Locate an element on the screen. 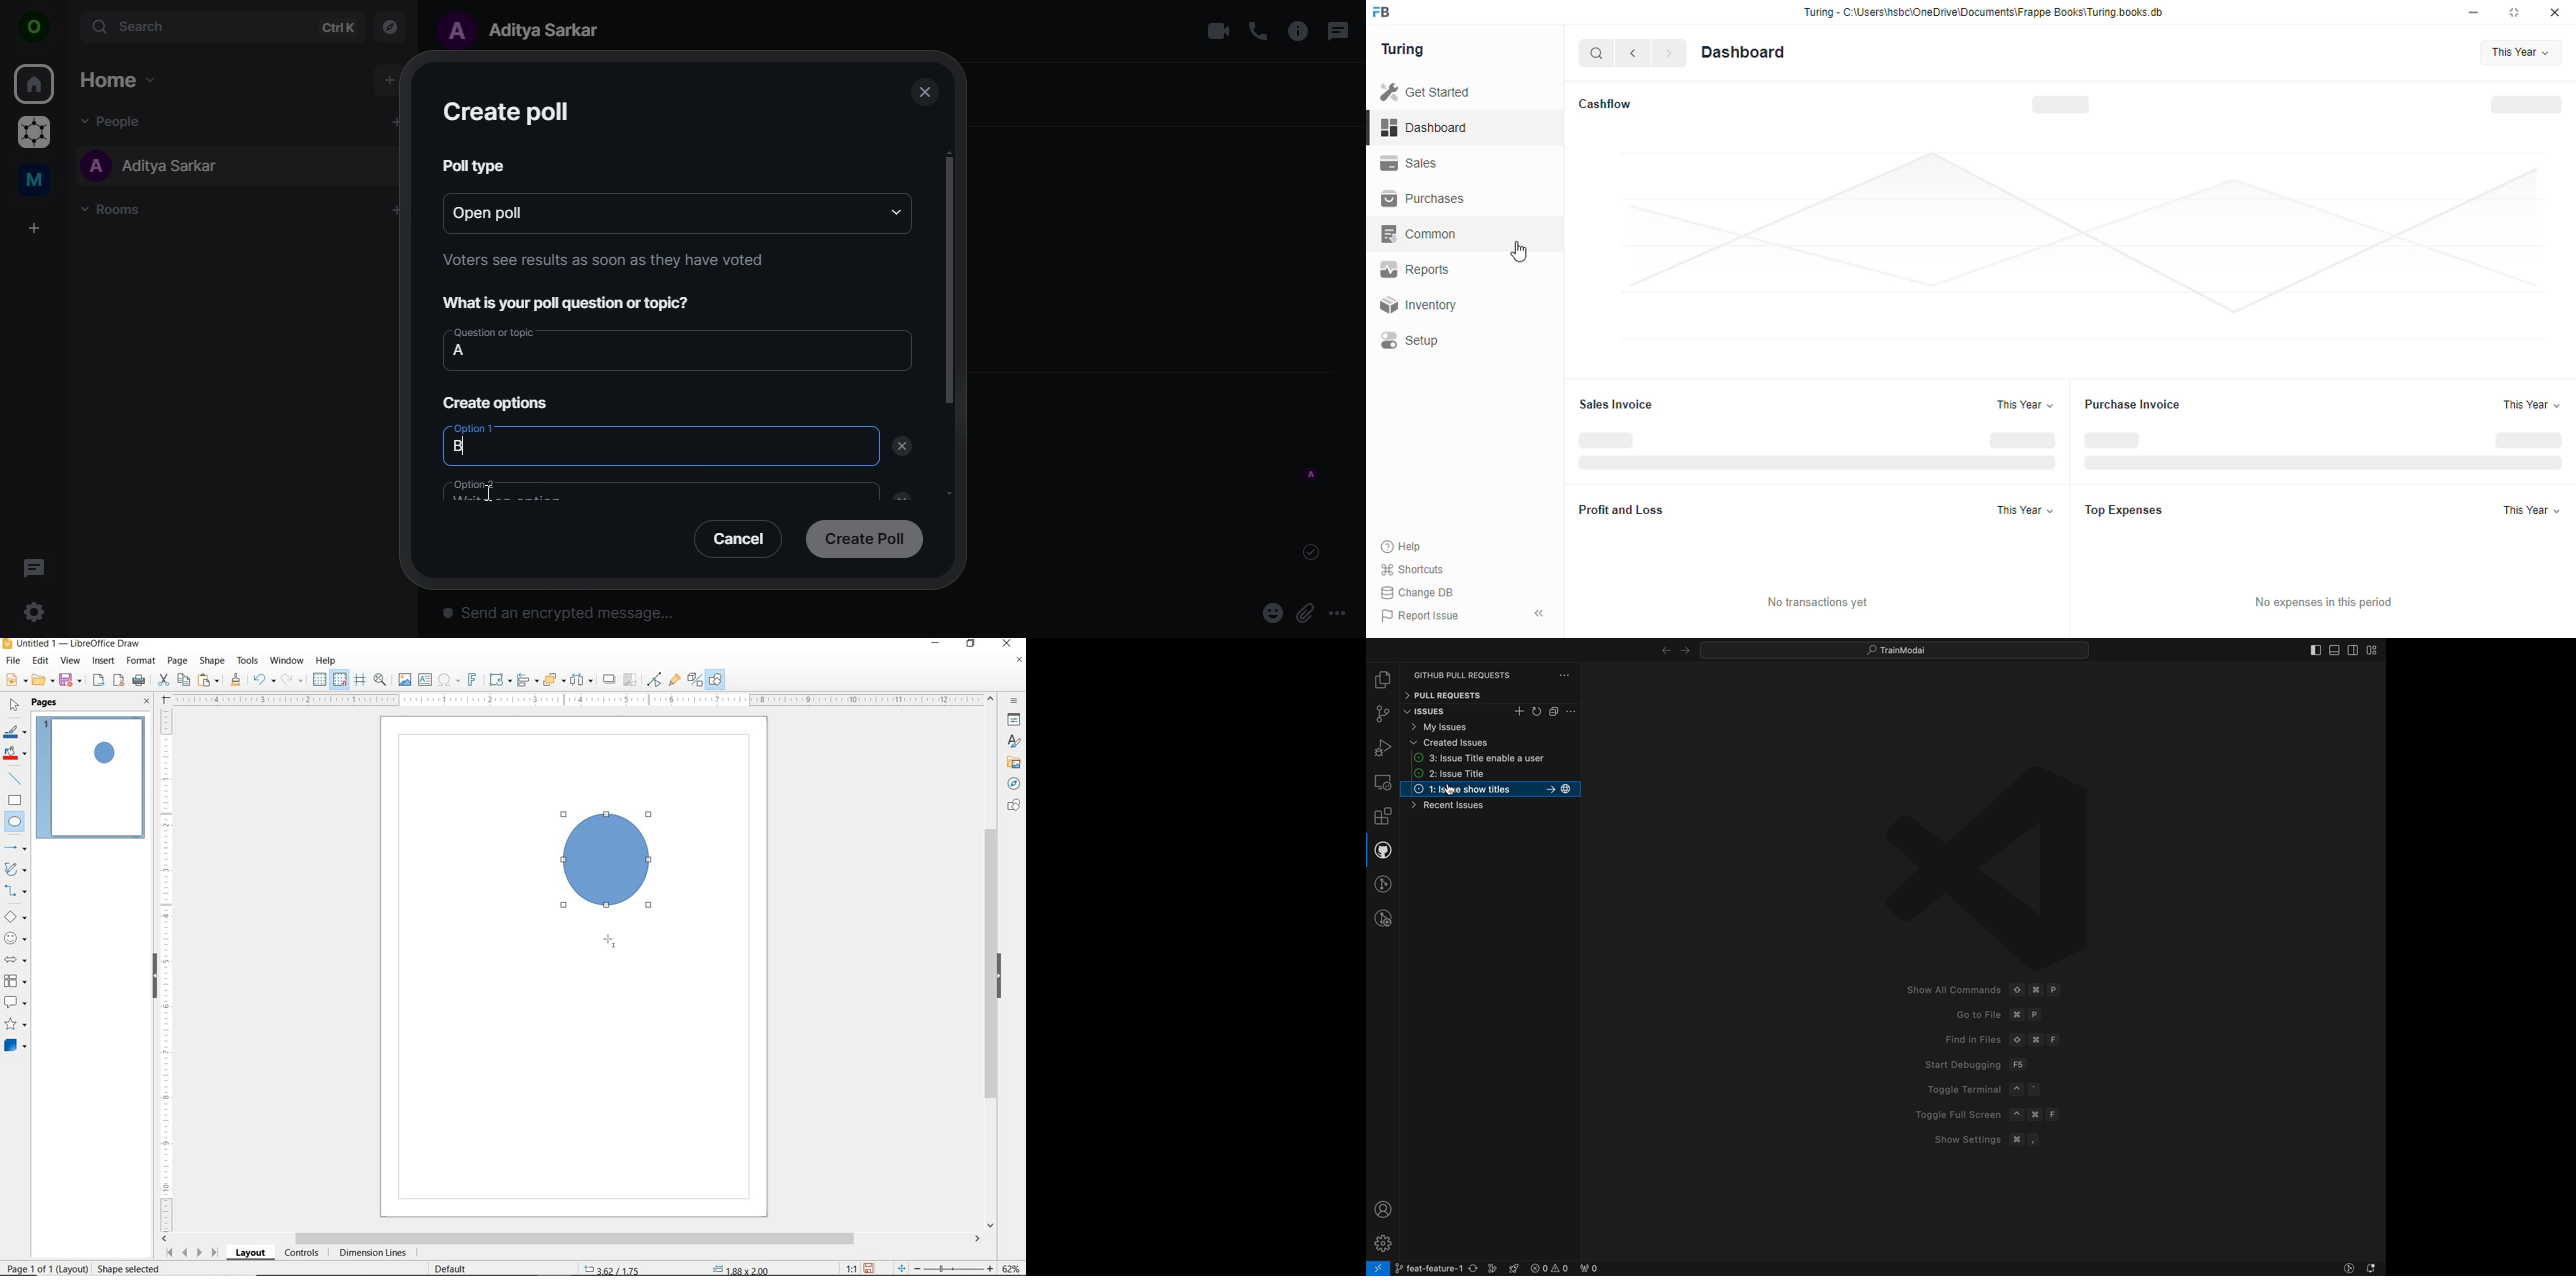  CLOSE is located at coordinates (1007, 642).